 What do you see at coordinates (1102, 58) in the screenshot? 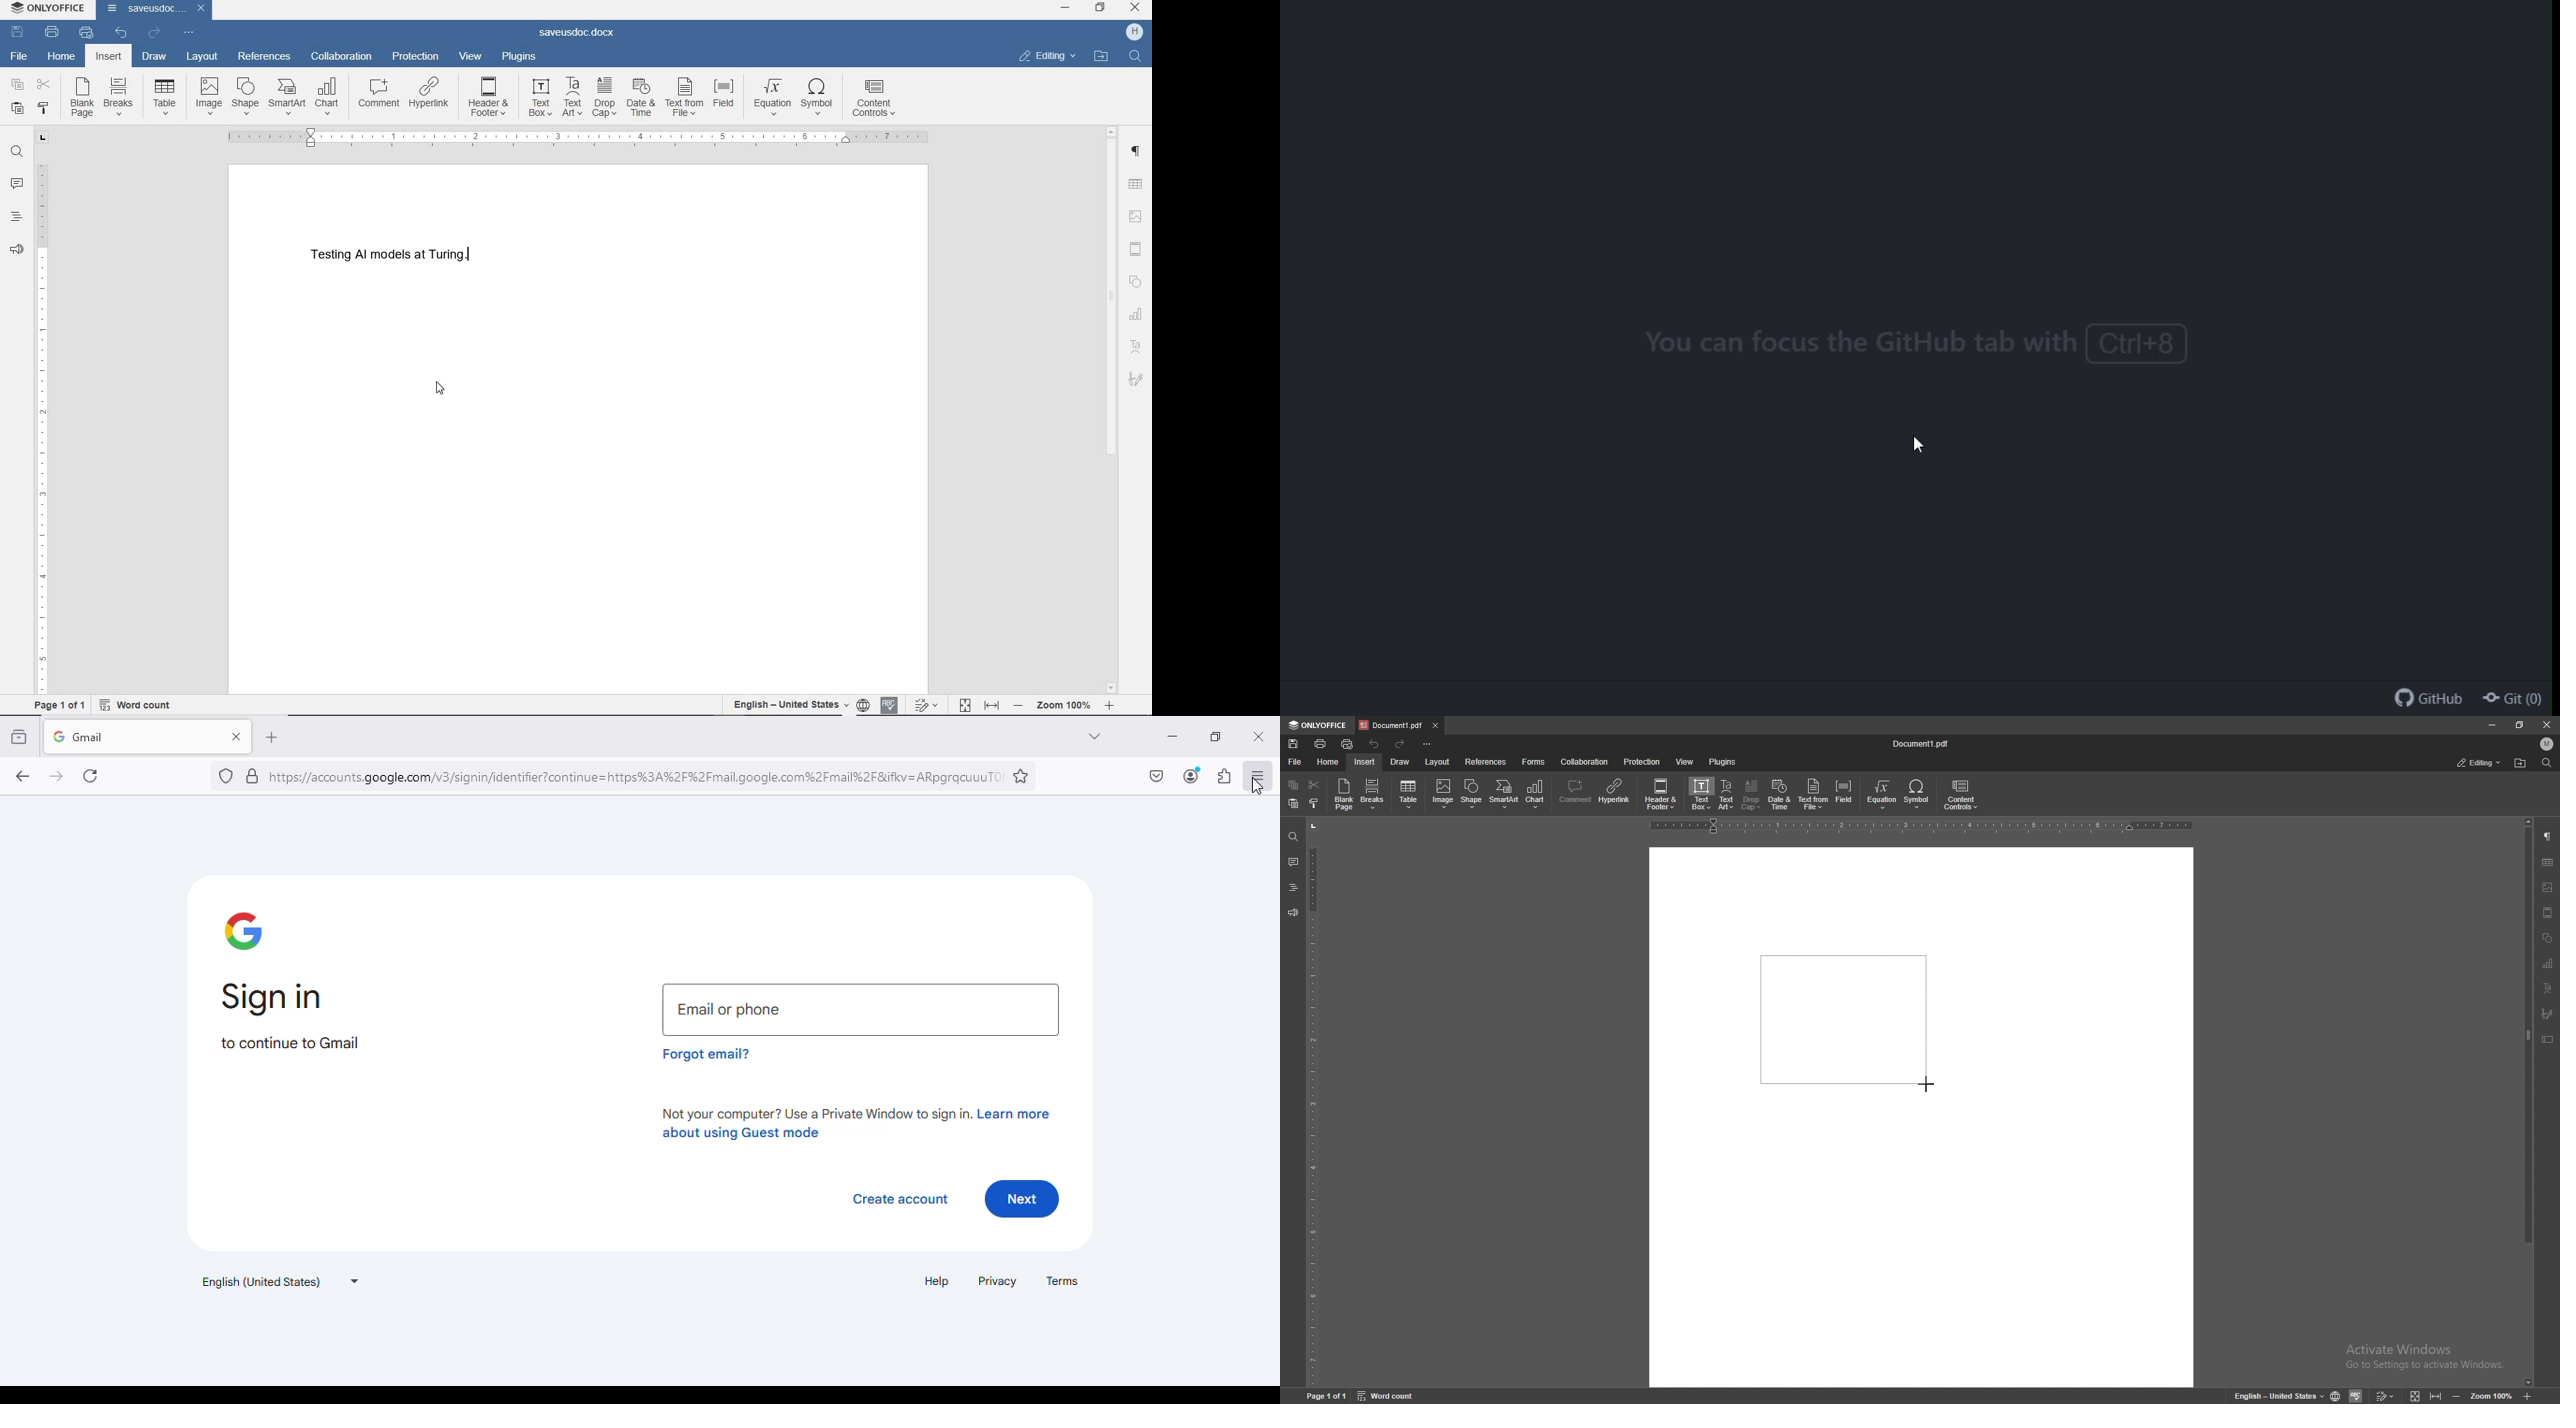
I see `open file location` at bounding box center [1102, 58].